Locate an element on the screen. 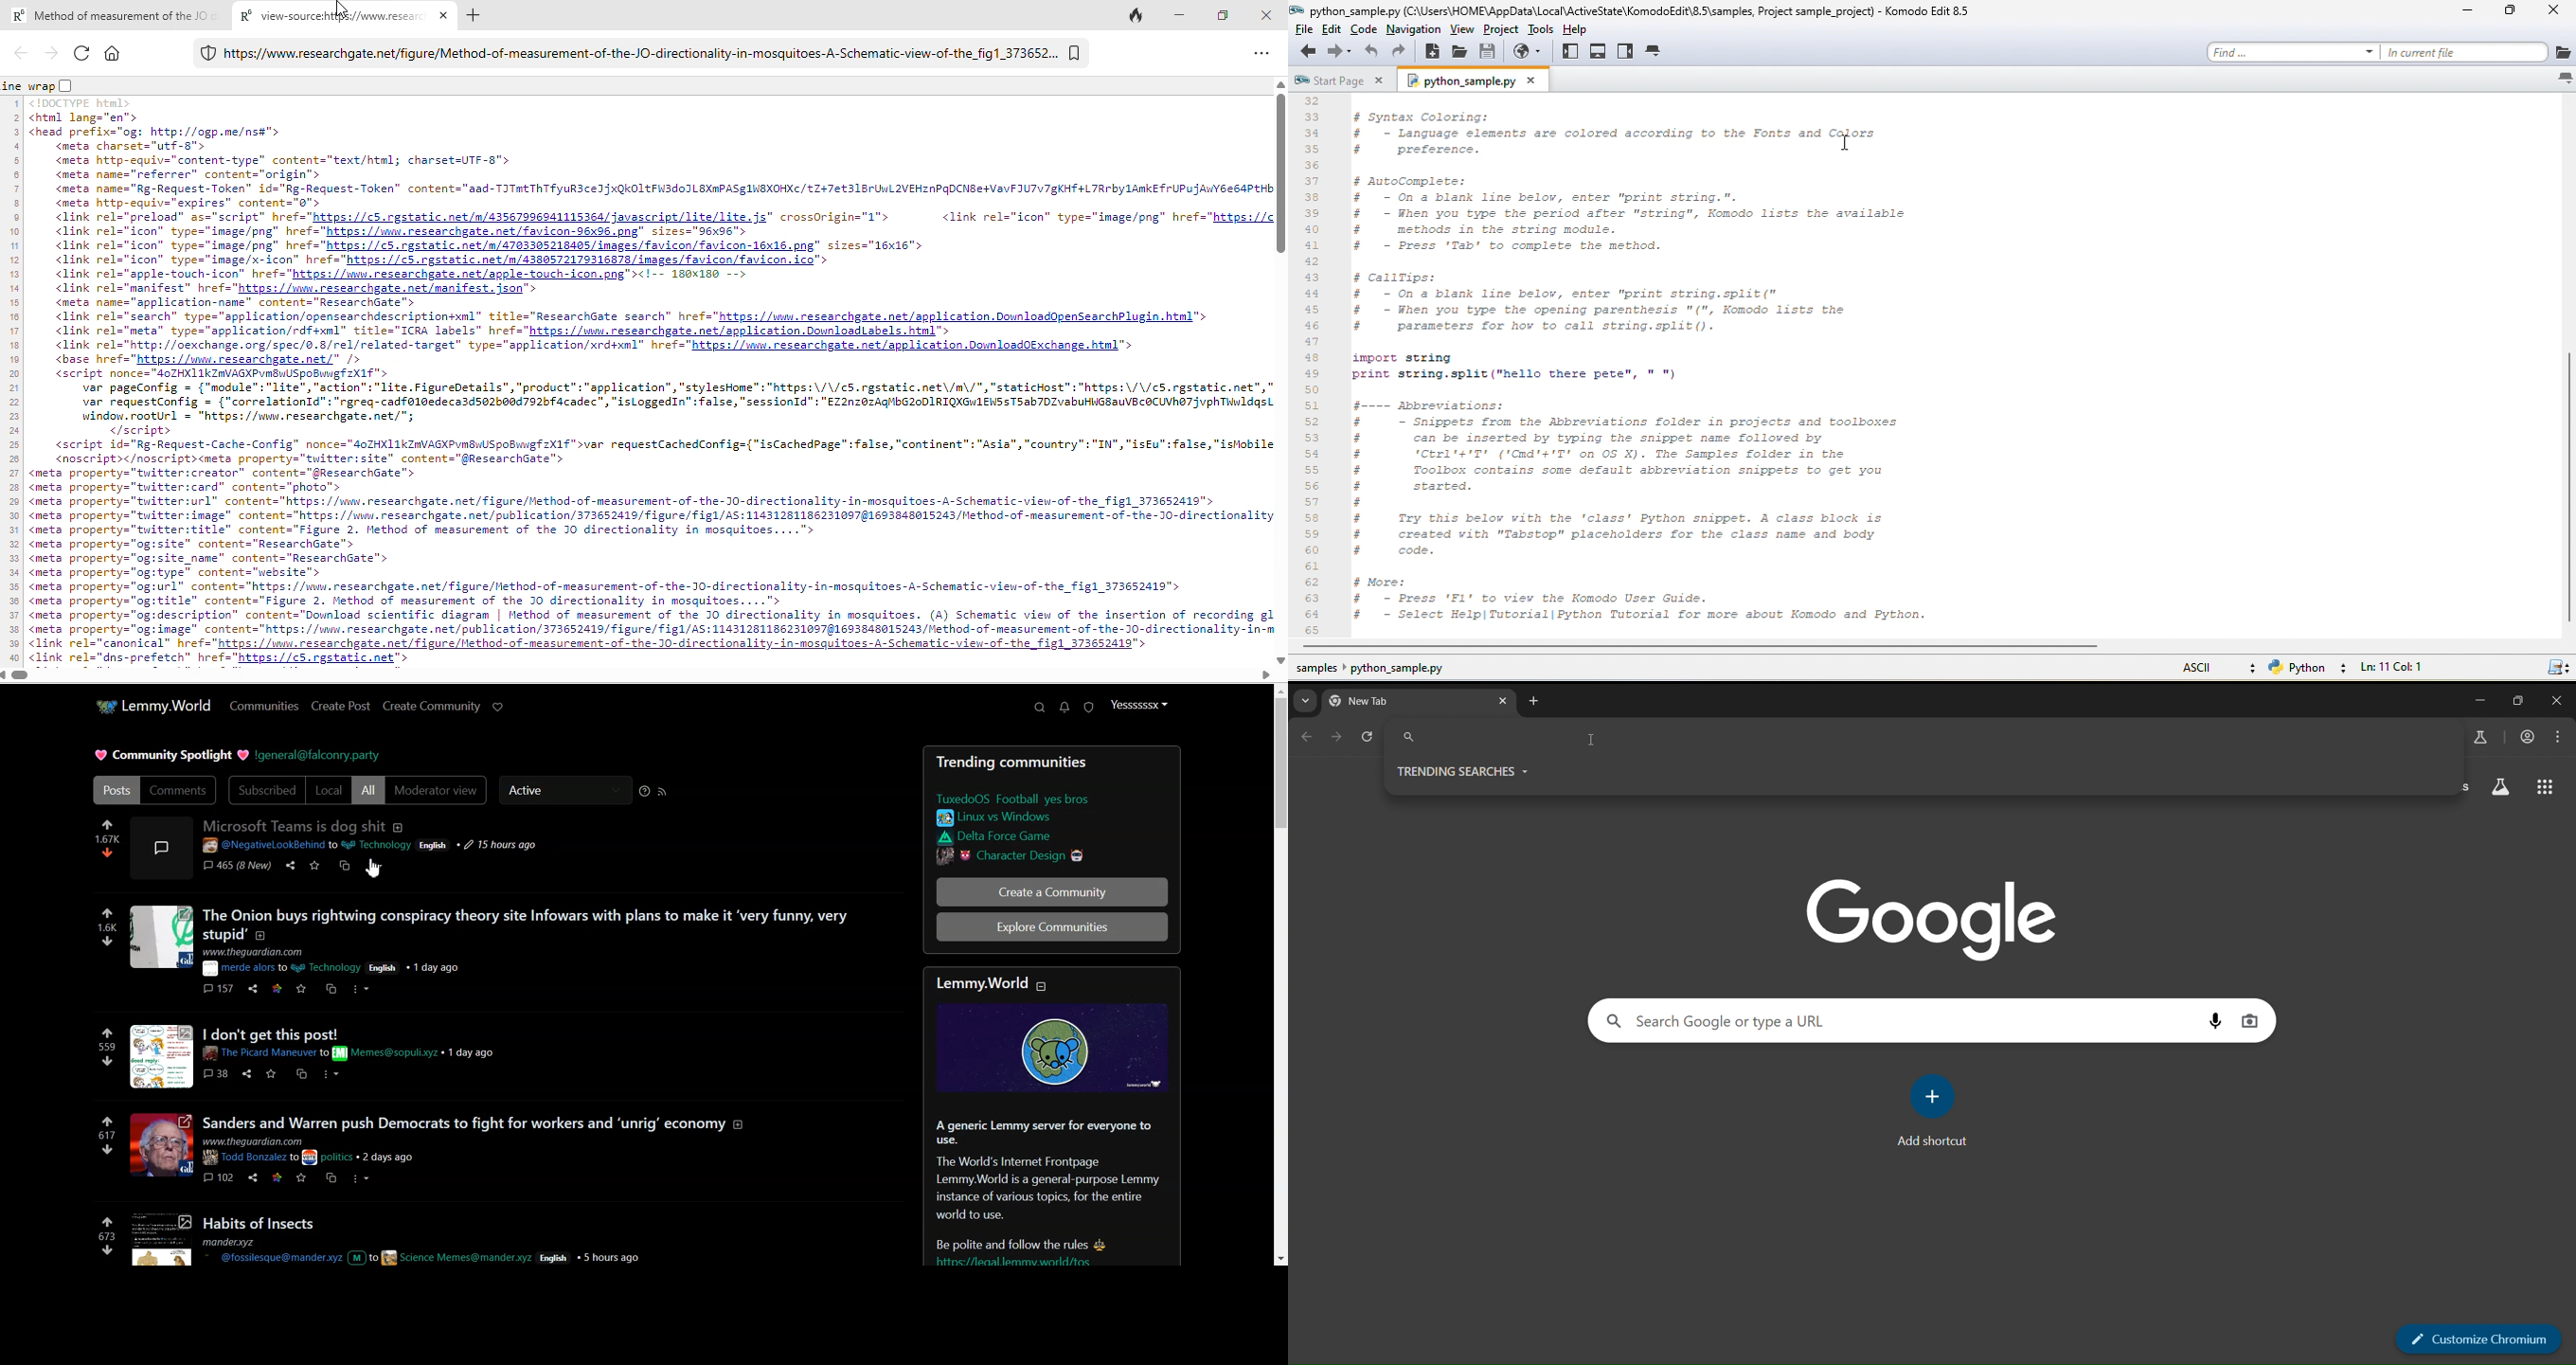 This screenshot has width=2576, height=1372. Text is located at coordinates (1051, 761).